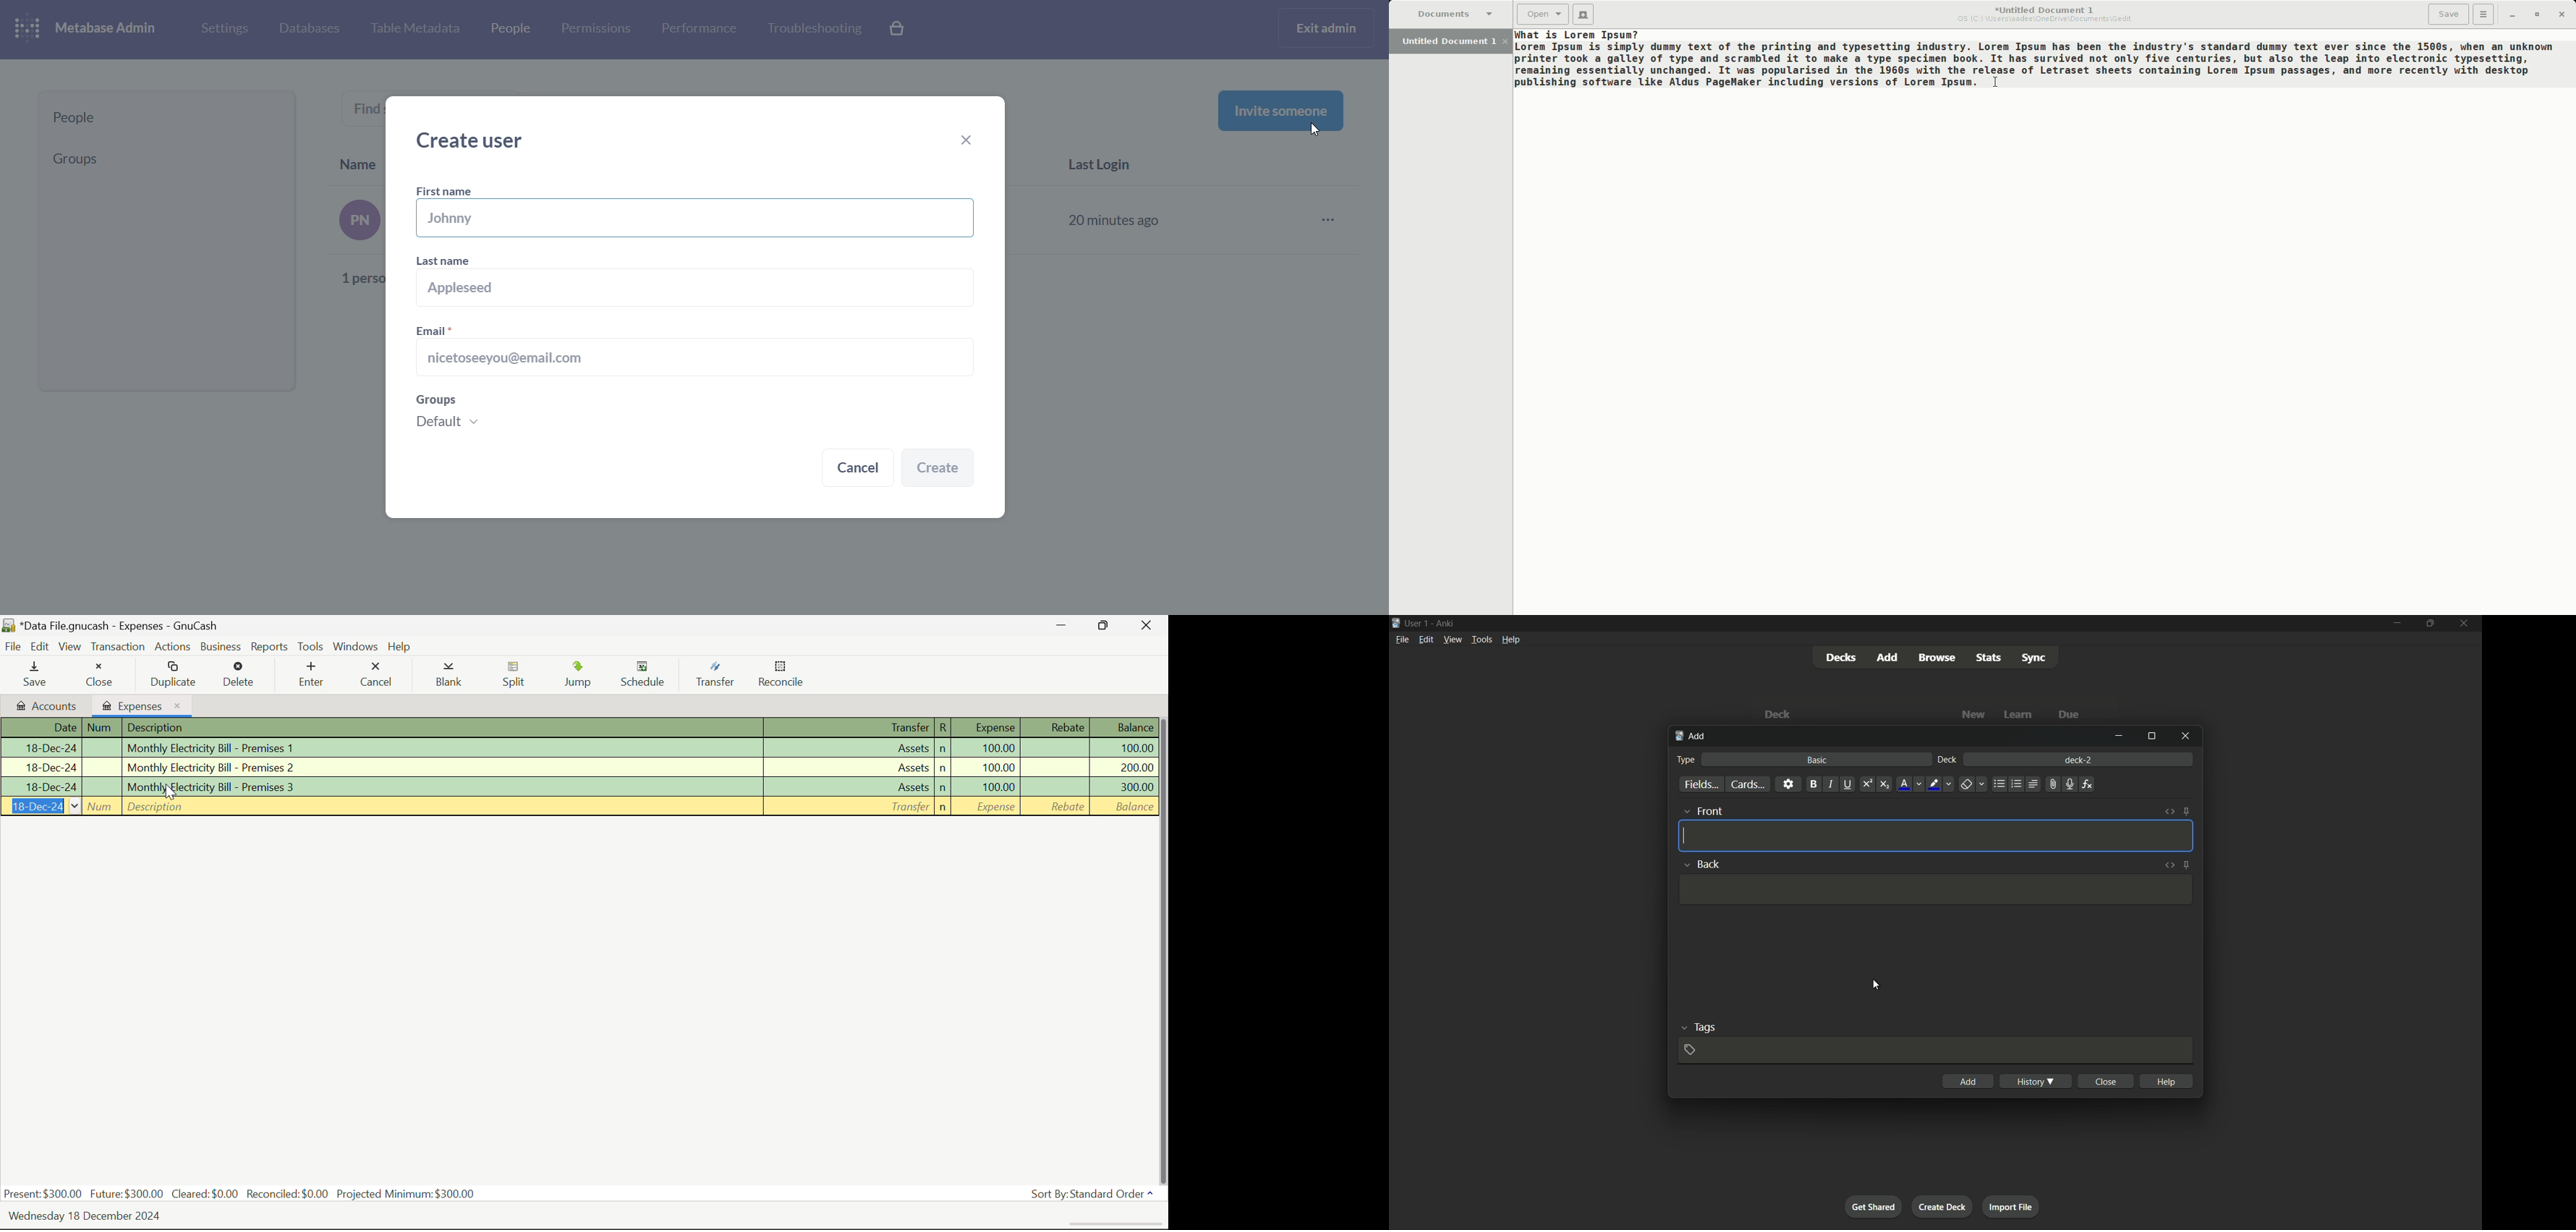 The width and height of the screenshot is (2576, 1232). Describe the element at coordinates (2015, 785) in the screenshot. I see `ordered list` at that location.